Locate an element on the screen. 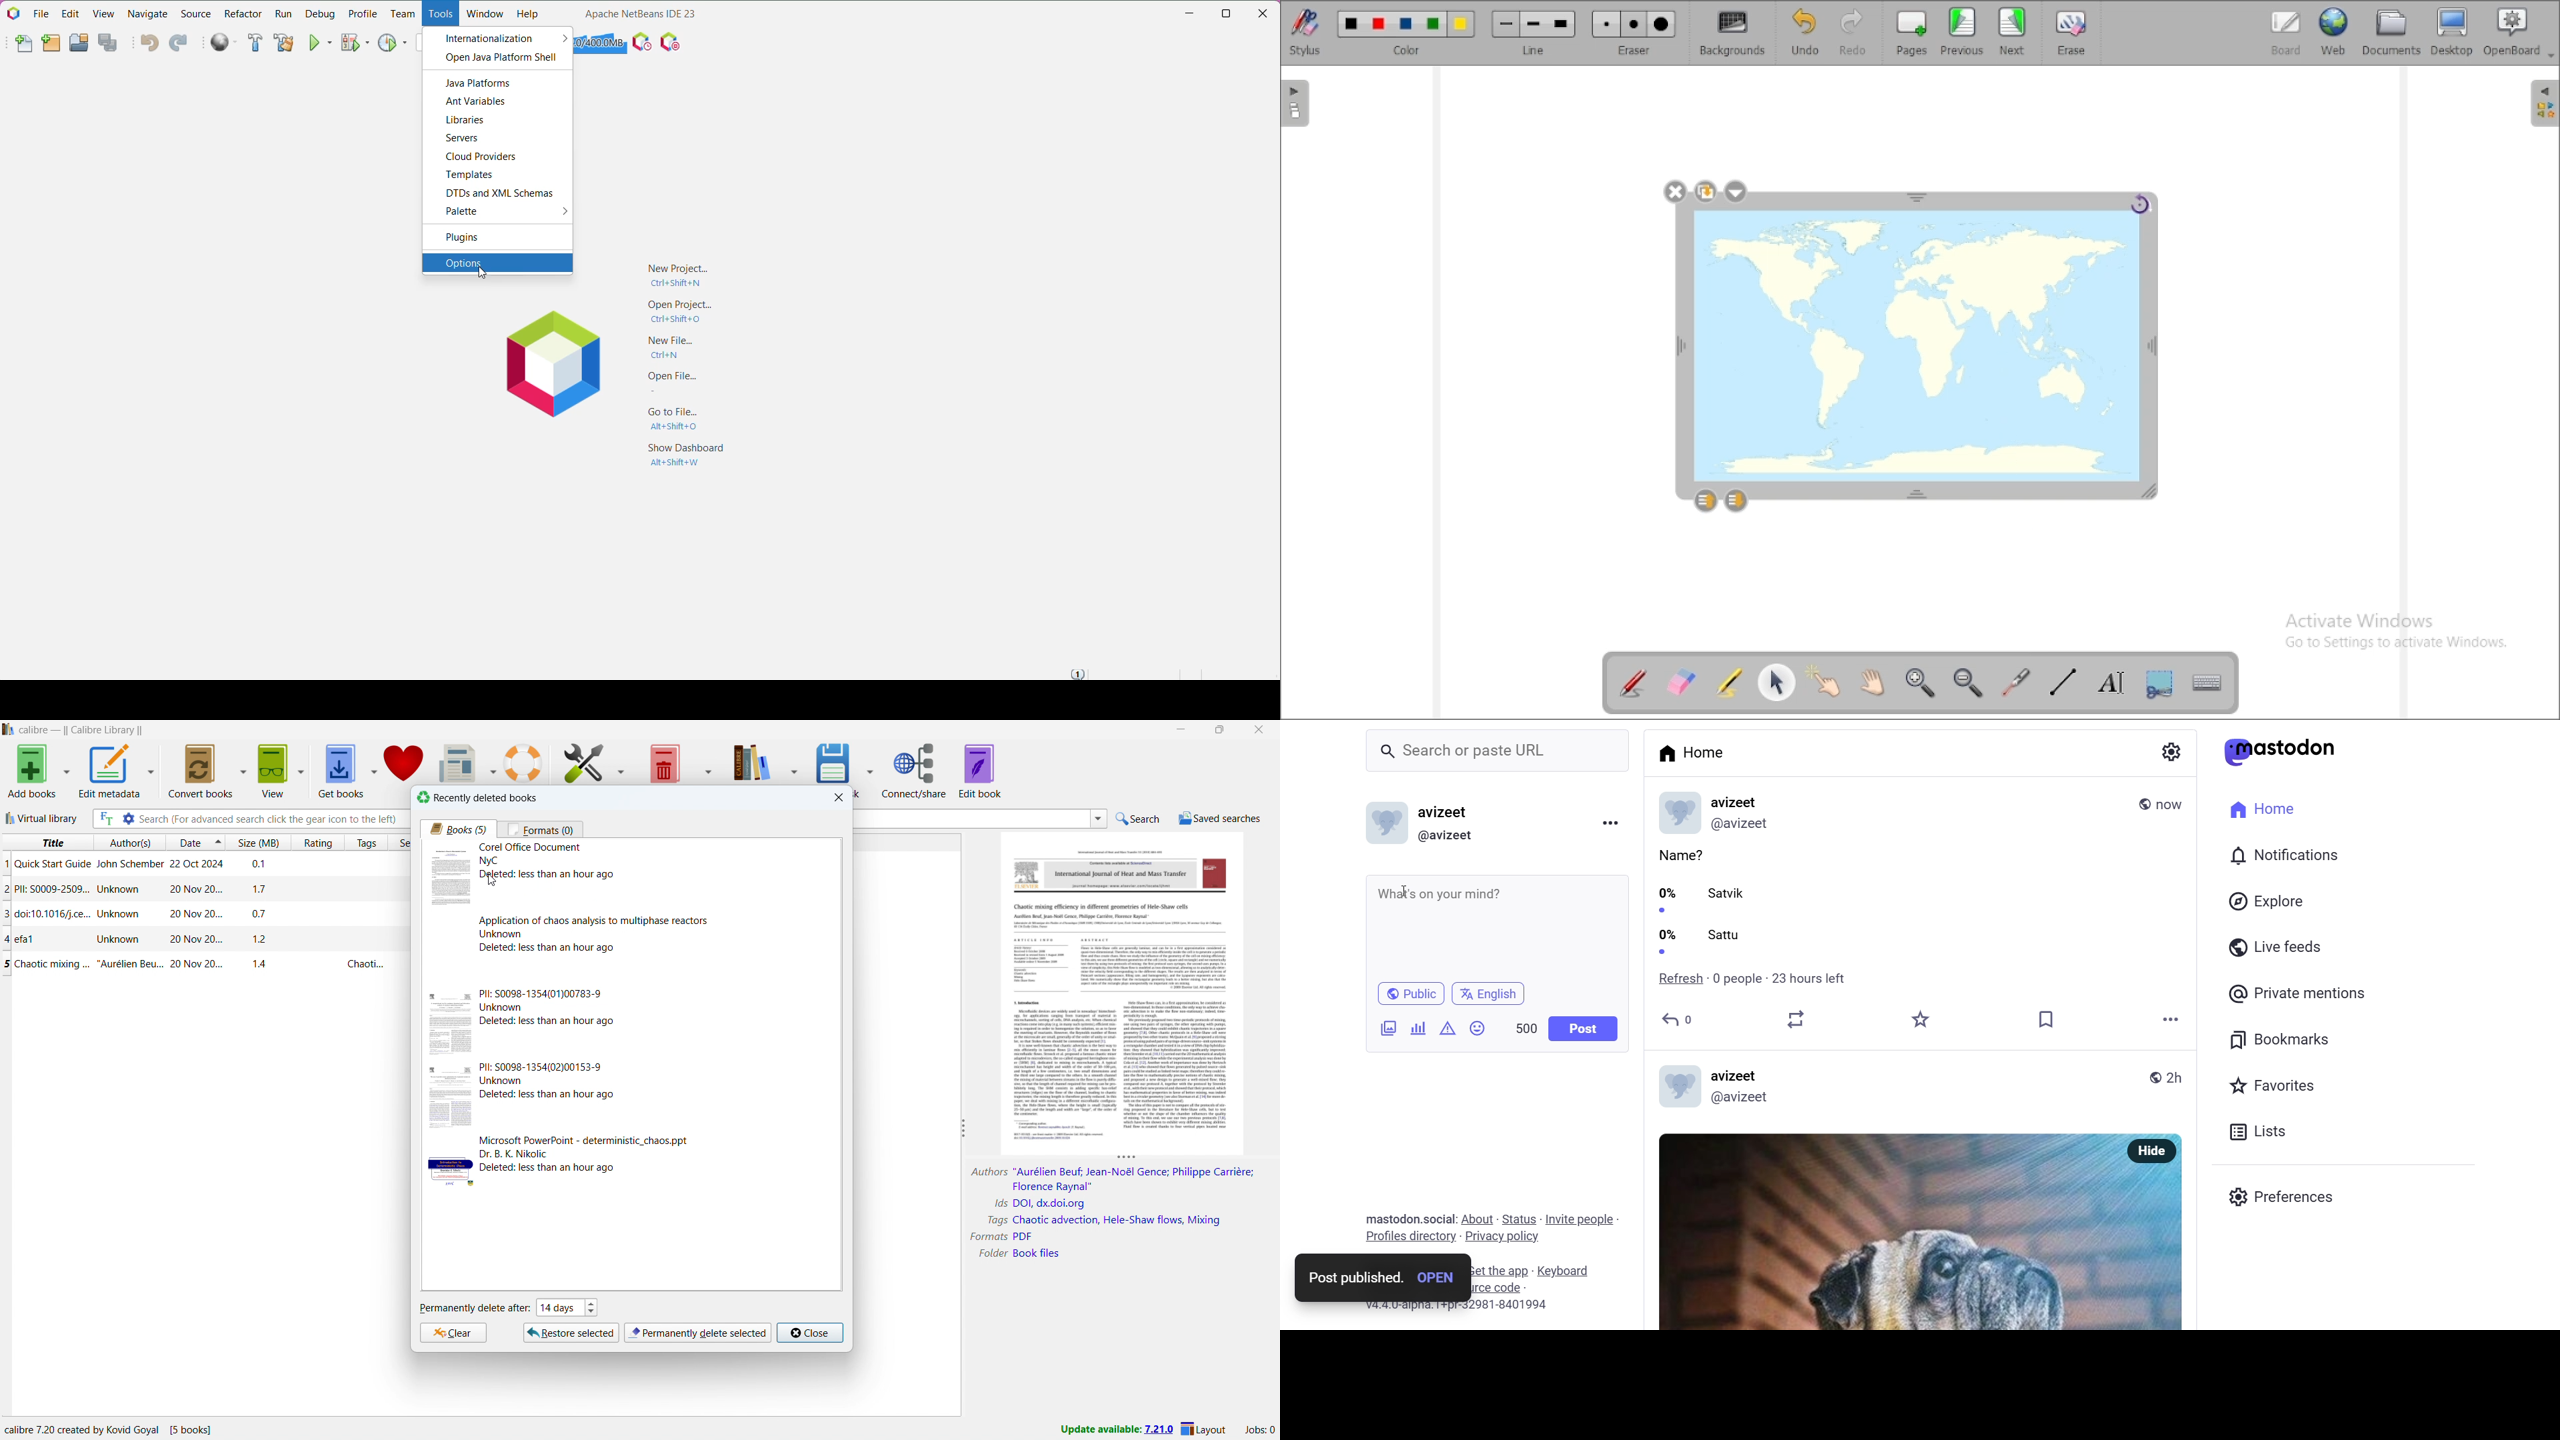  sort by size is located at coordinates (258, 841).